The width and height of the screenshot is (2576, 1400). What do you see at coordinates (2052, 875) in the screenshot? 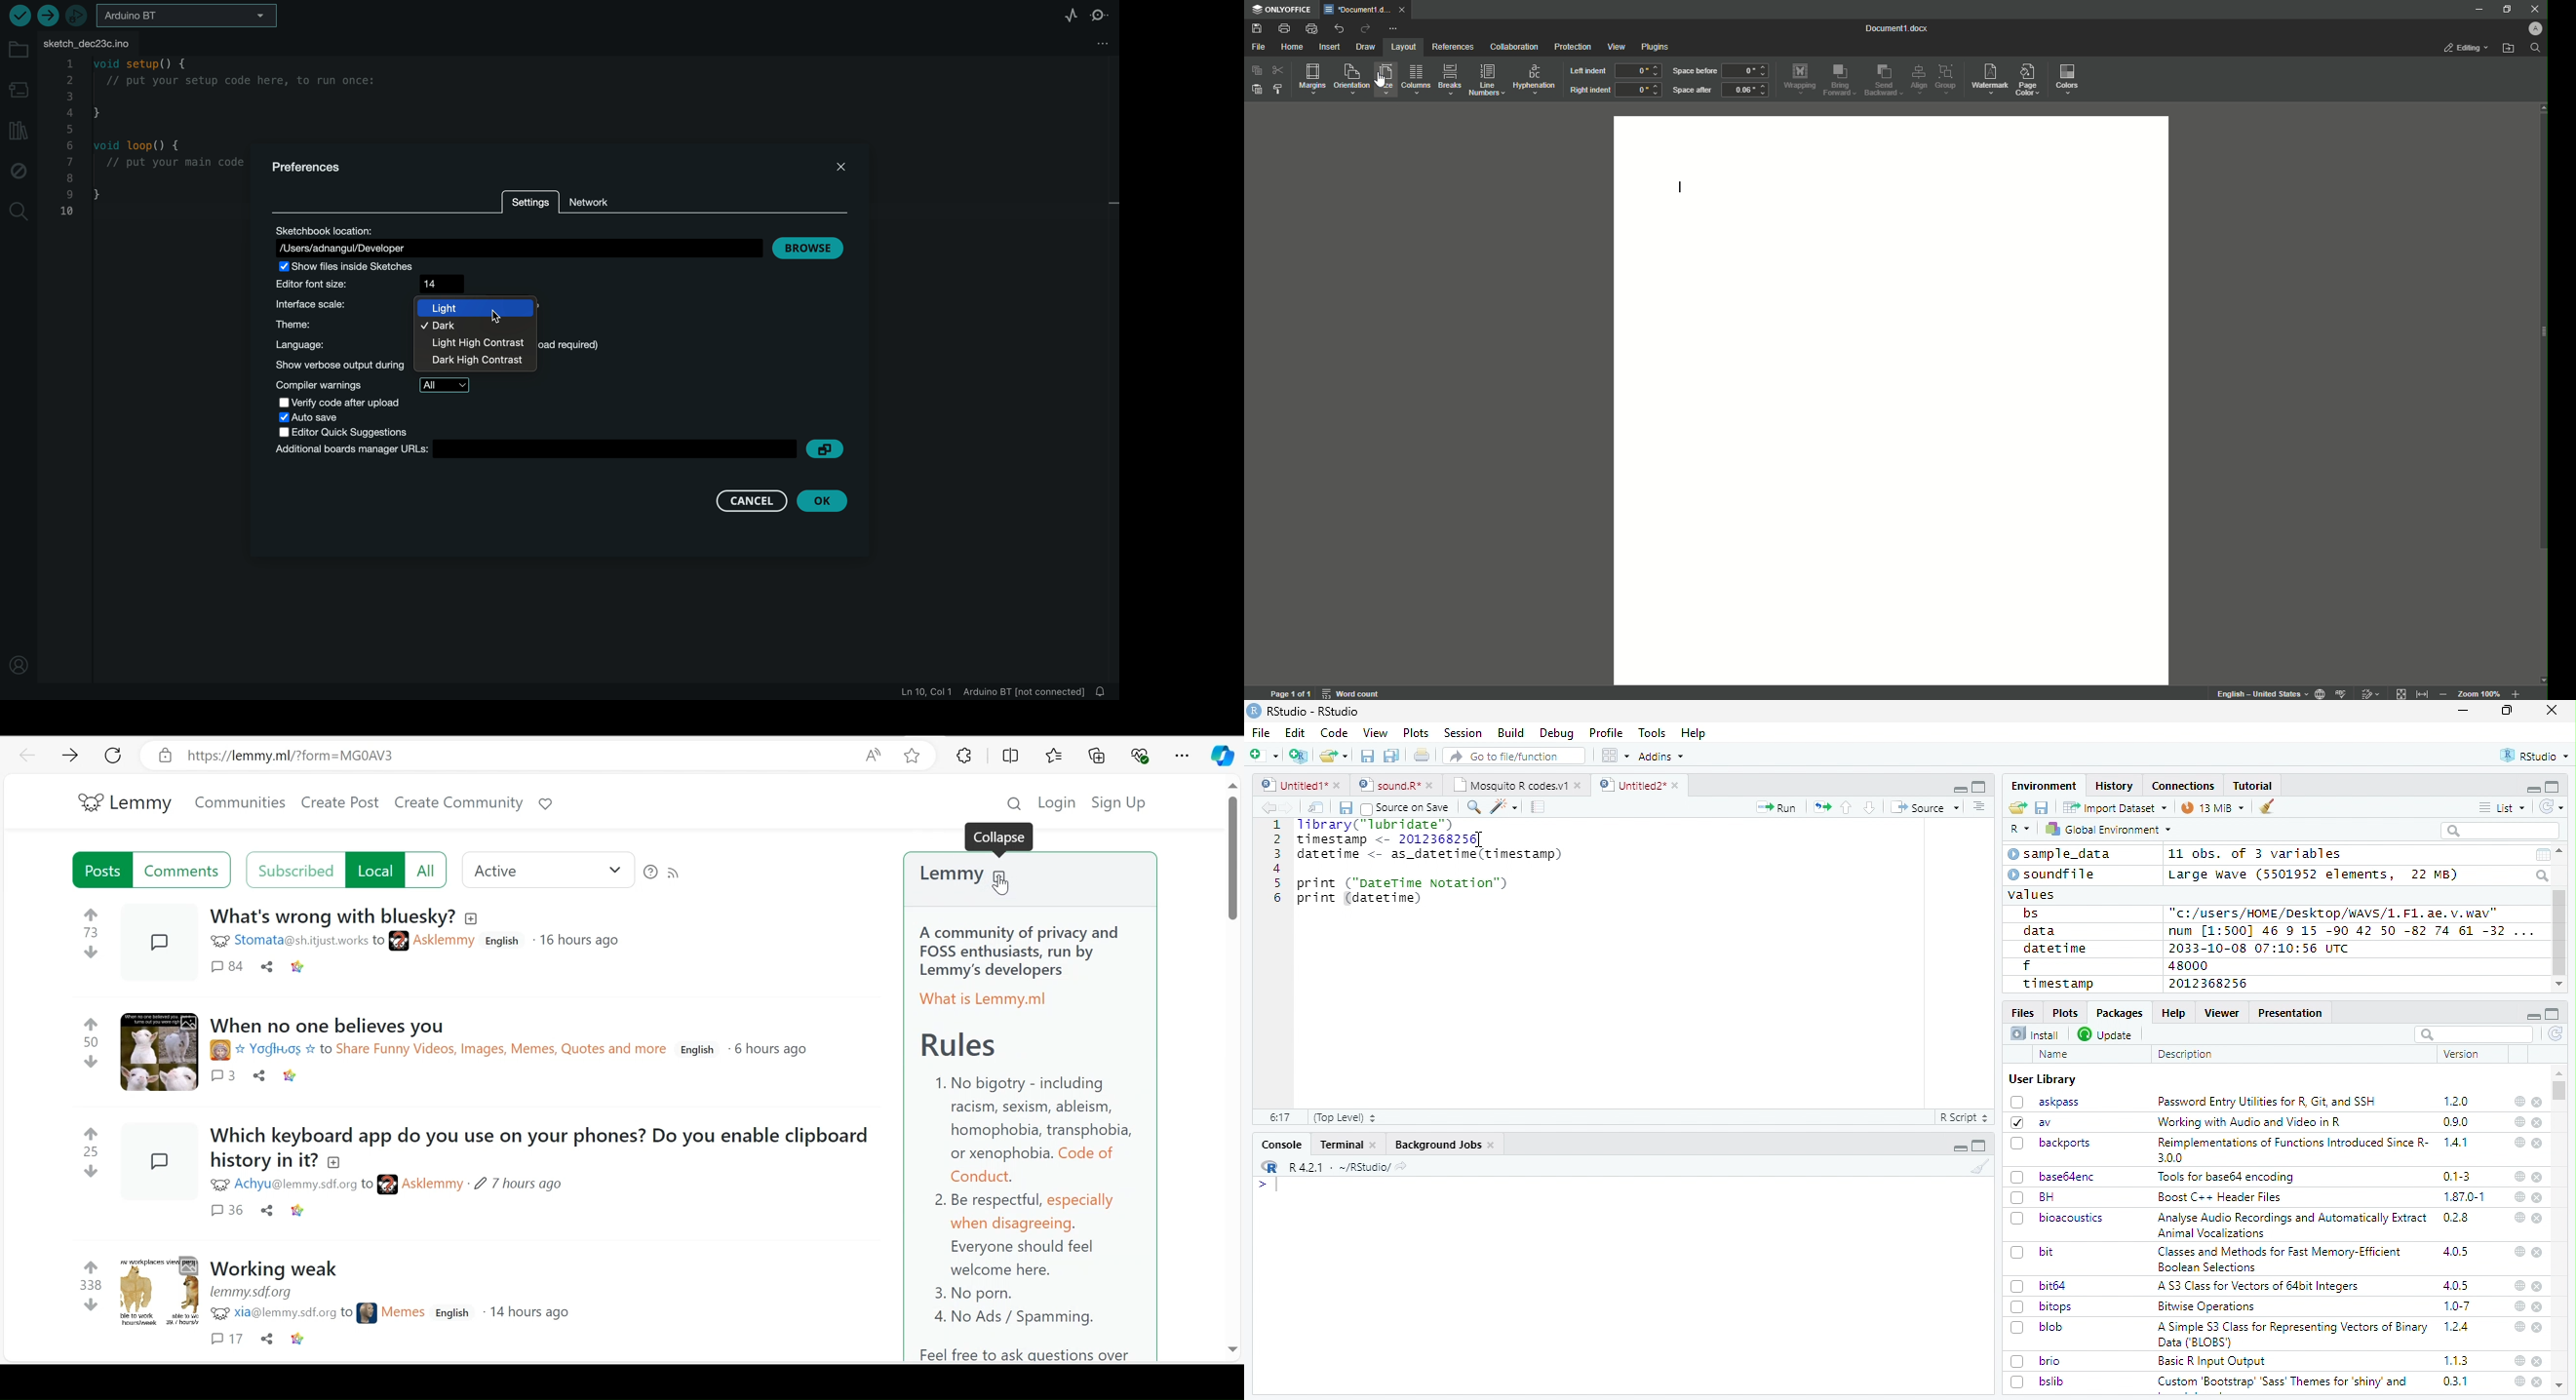
I see `soundfile` at bounding box center [2052, 875].